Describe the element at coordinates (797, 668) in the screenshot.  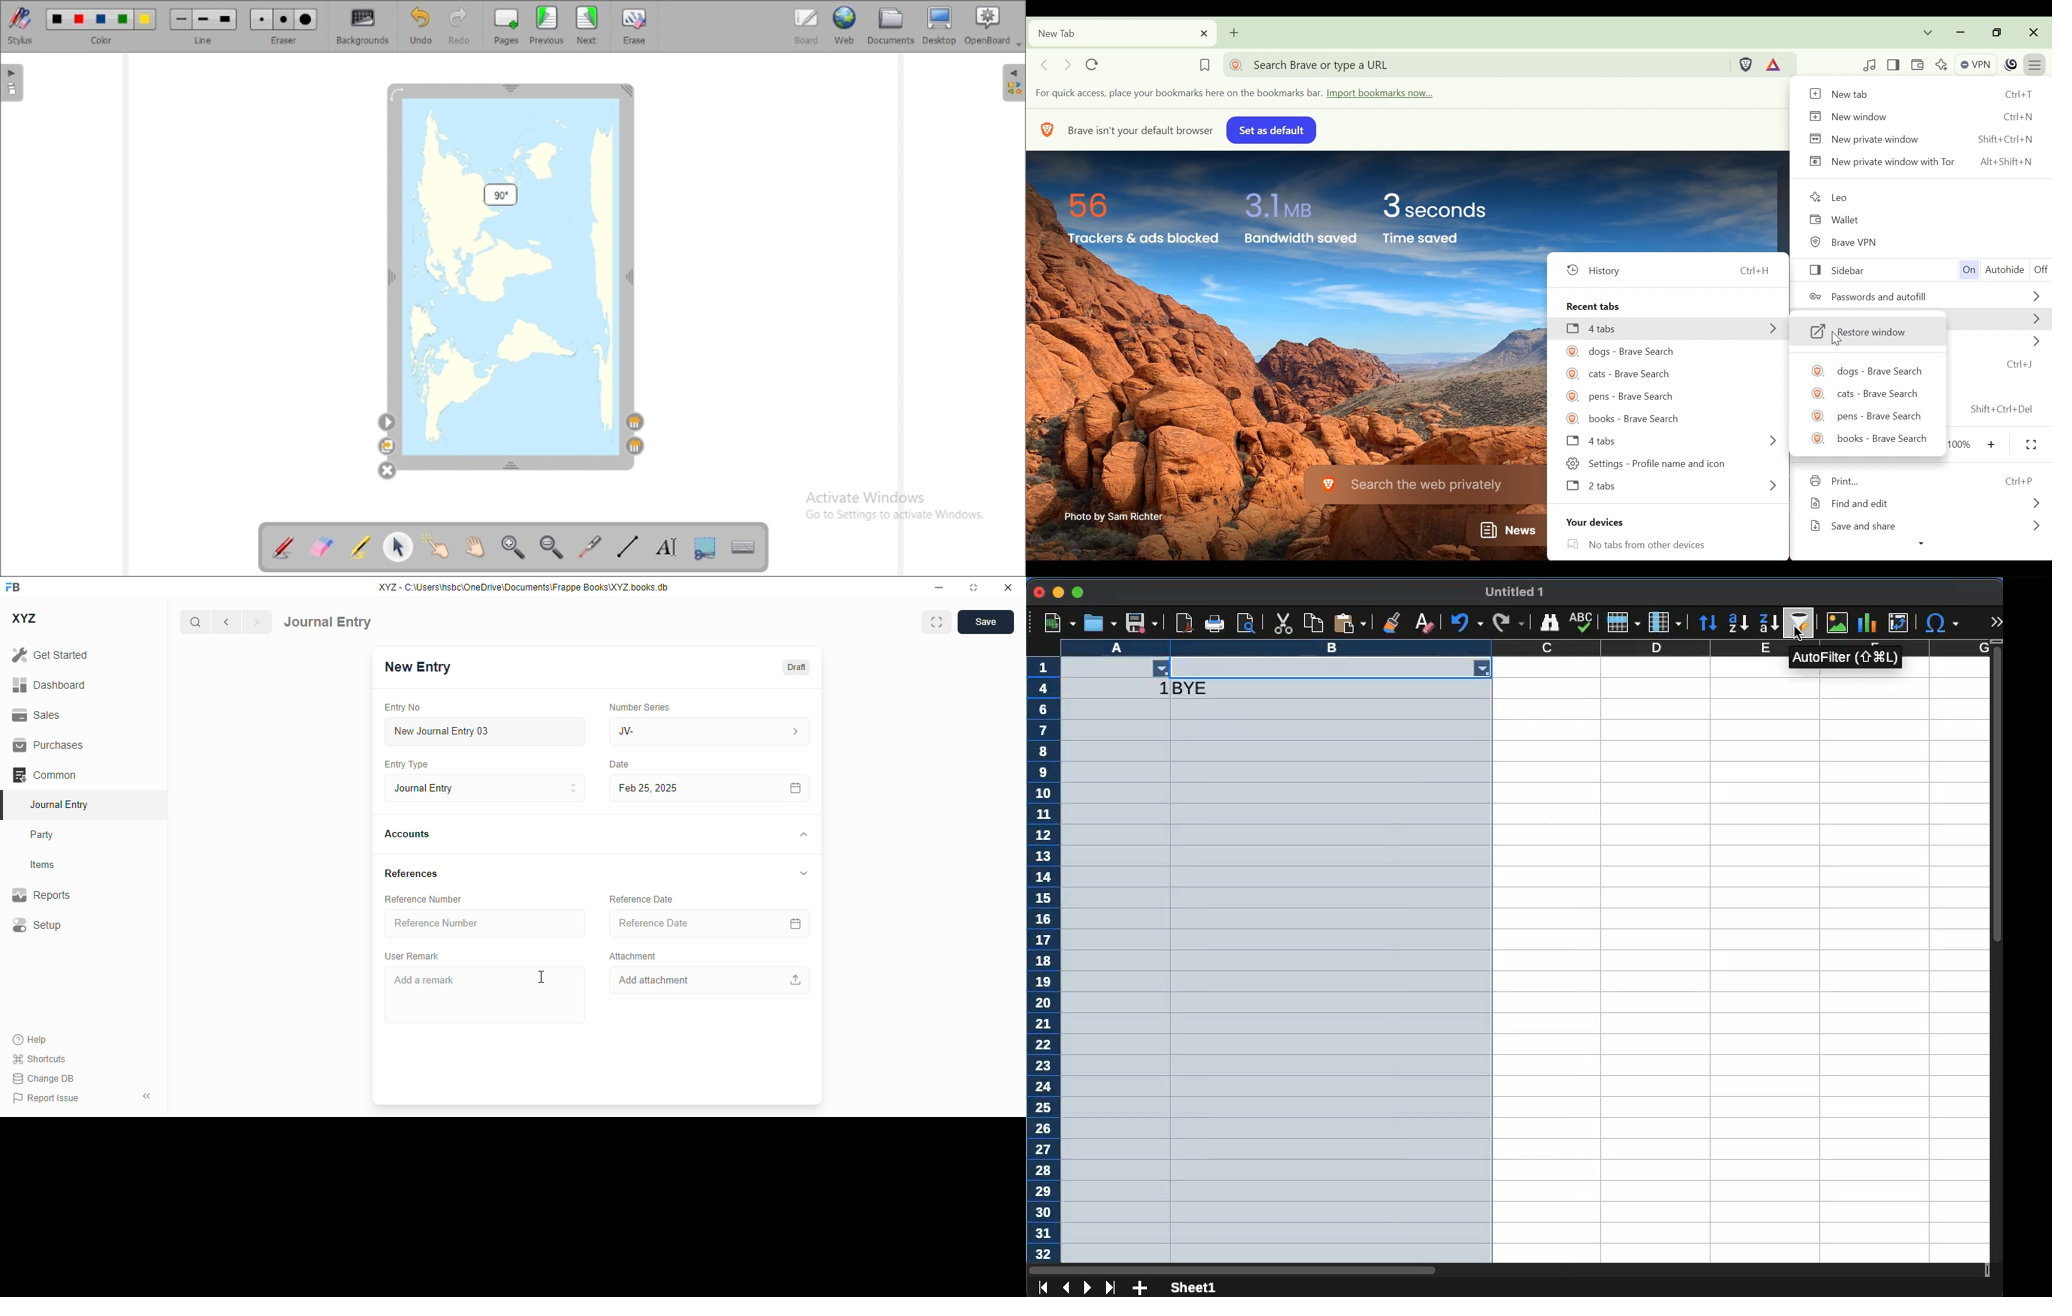
I see `draft` at that location.